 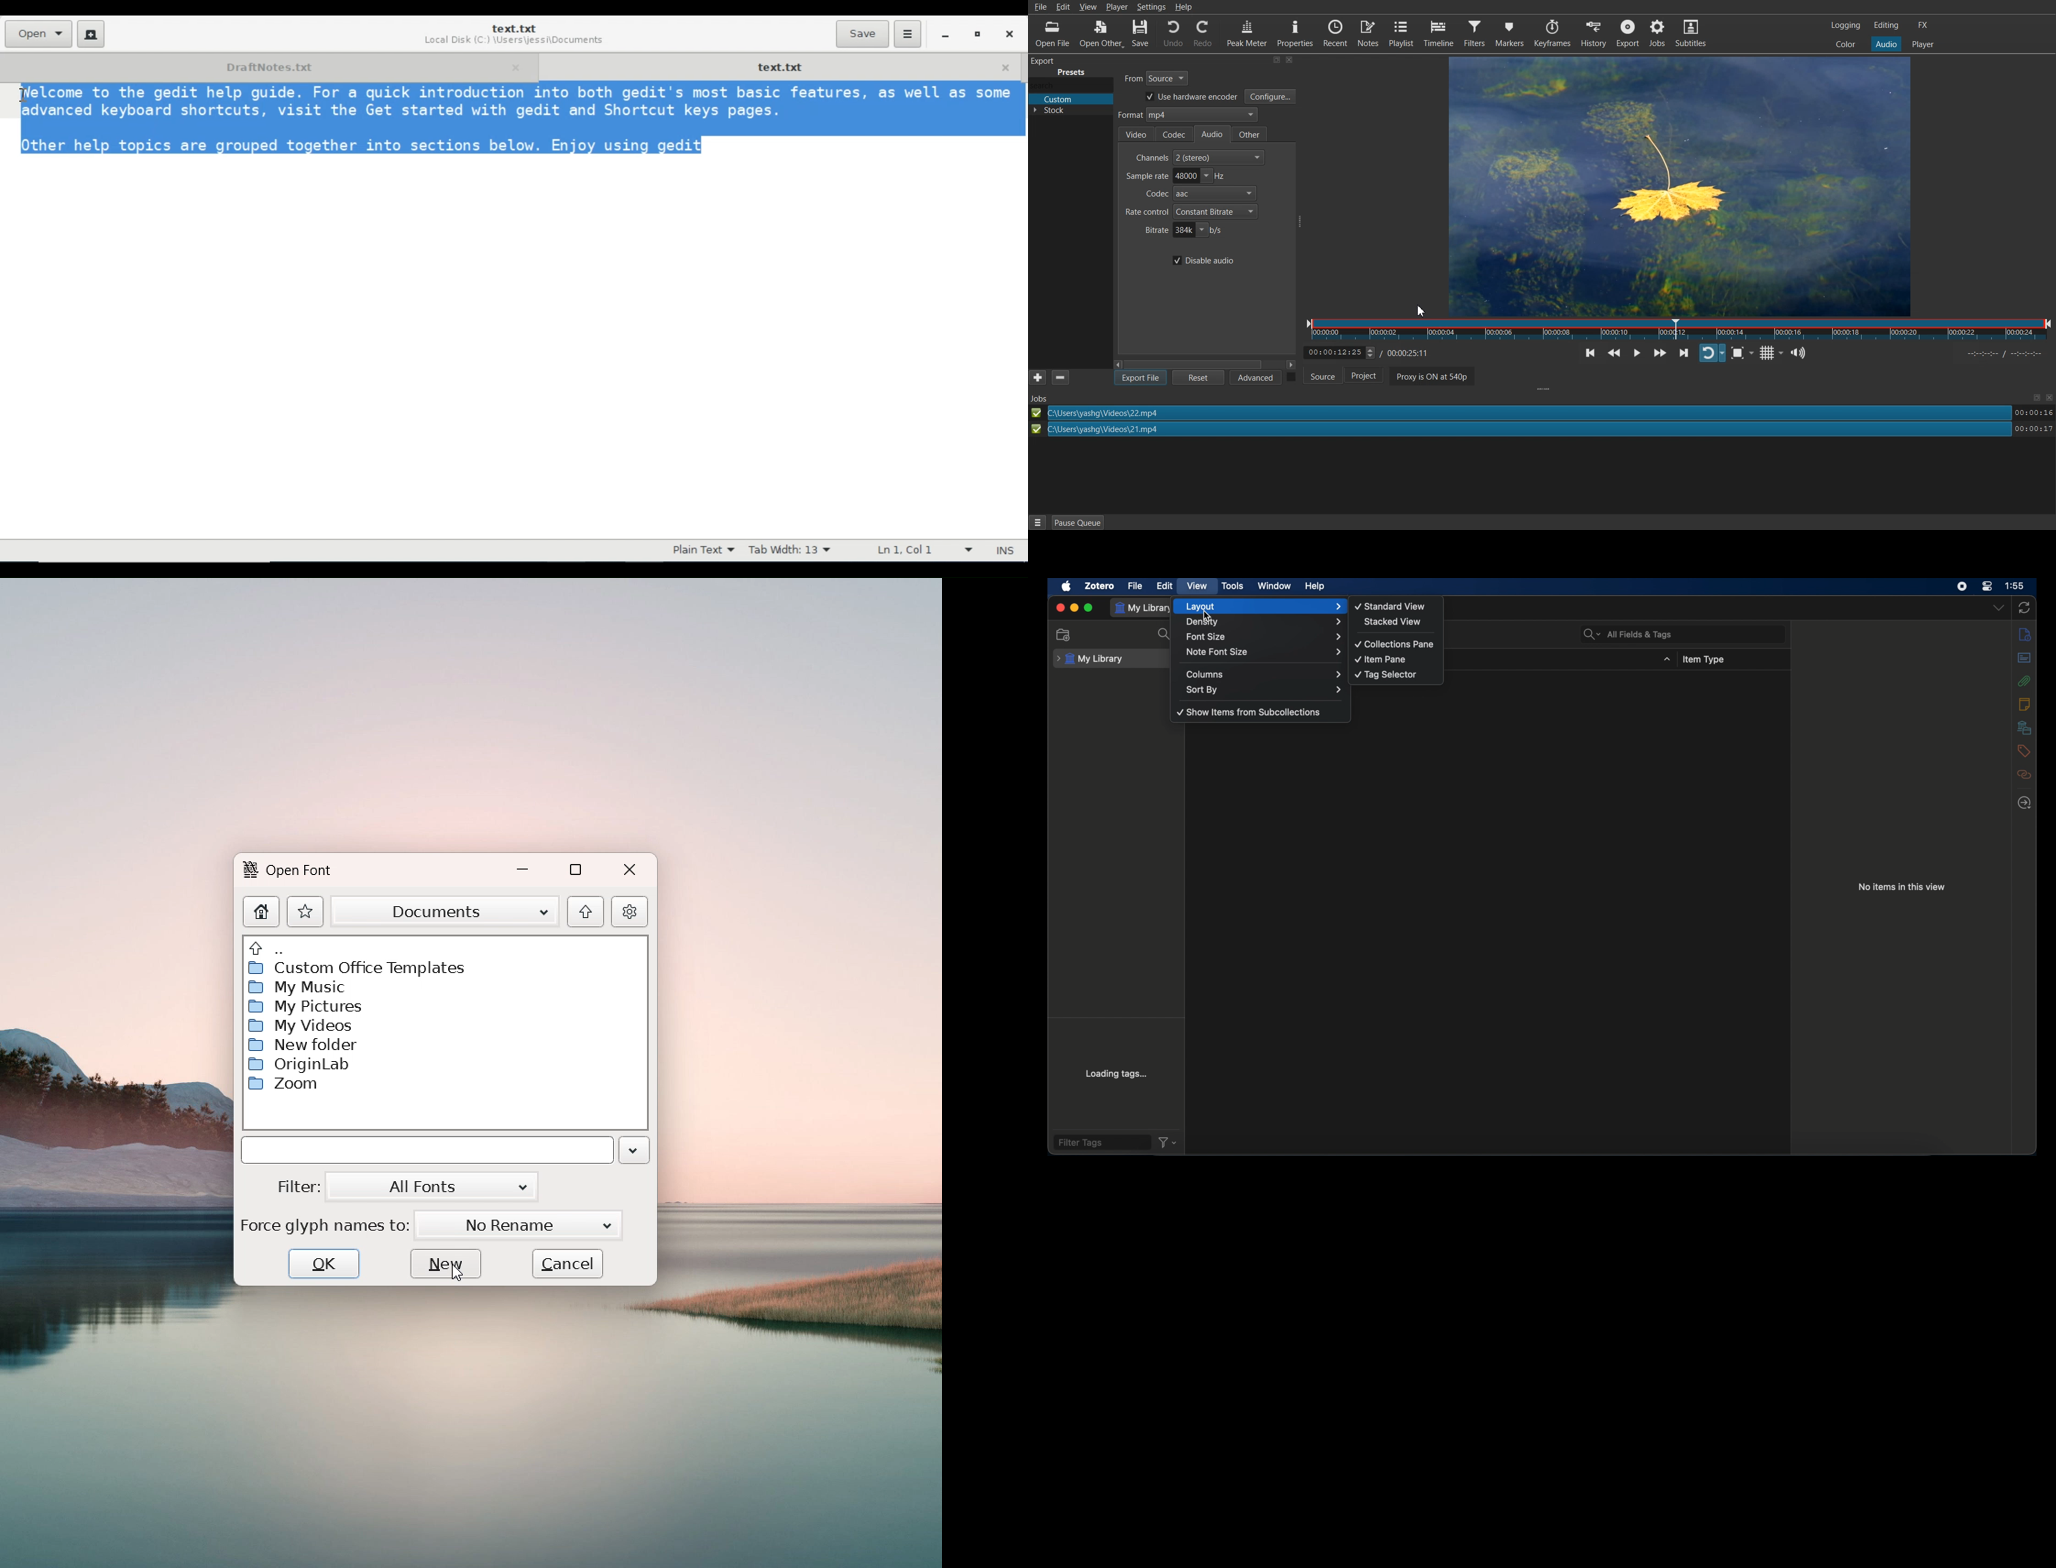 I want to click on Filters, so click(x=1475, y=33).